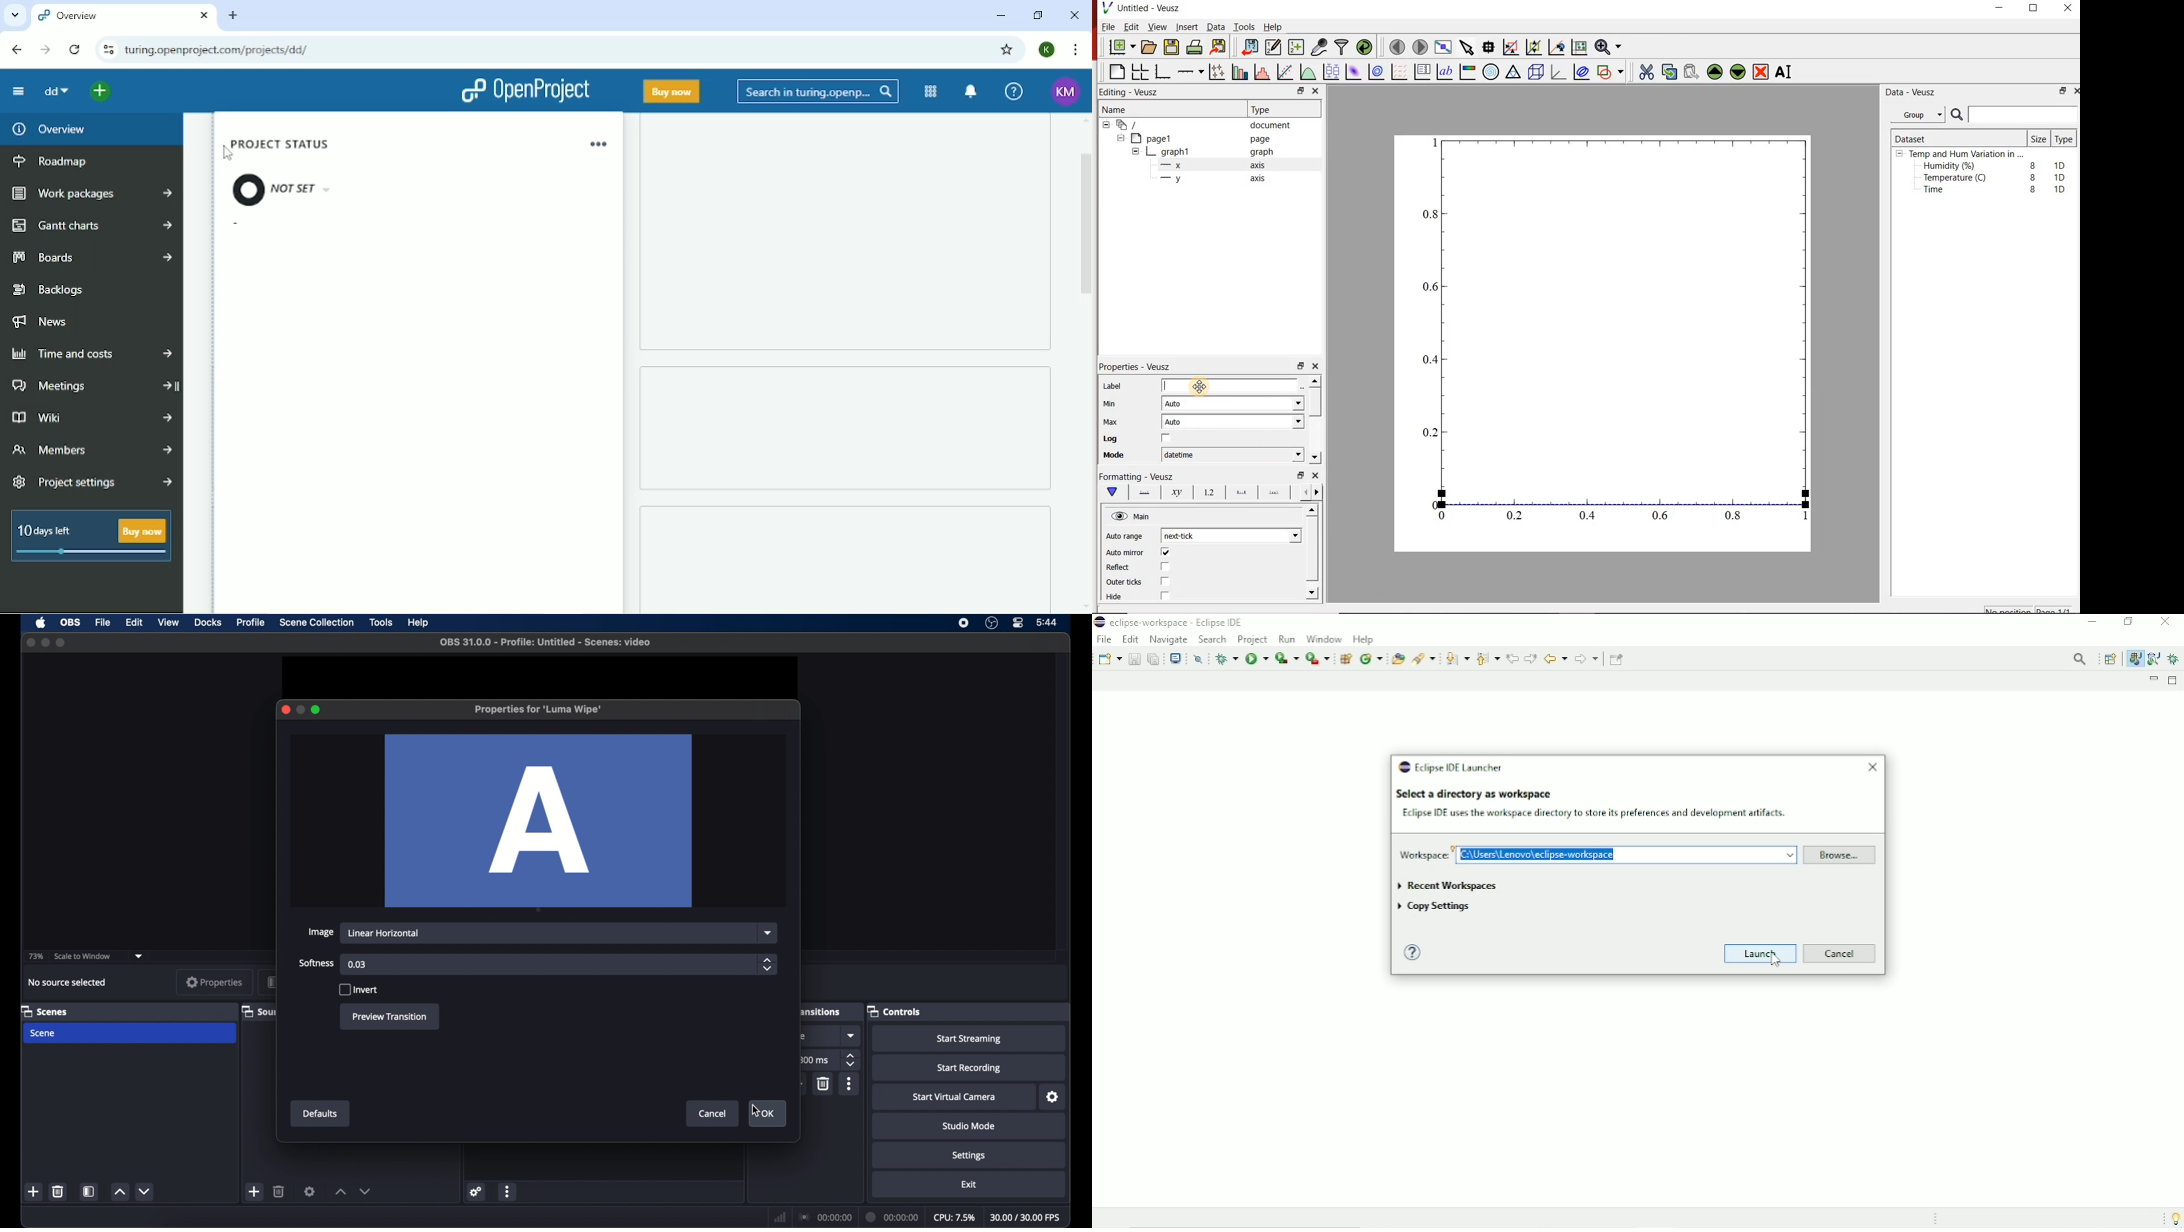 The height and width of the screenshot is (1232, 2184). Describe the element at coordinates (82, 955) in the screenshot. I see `scale to window` at that location.